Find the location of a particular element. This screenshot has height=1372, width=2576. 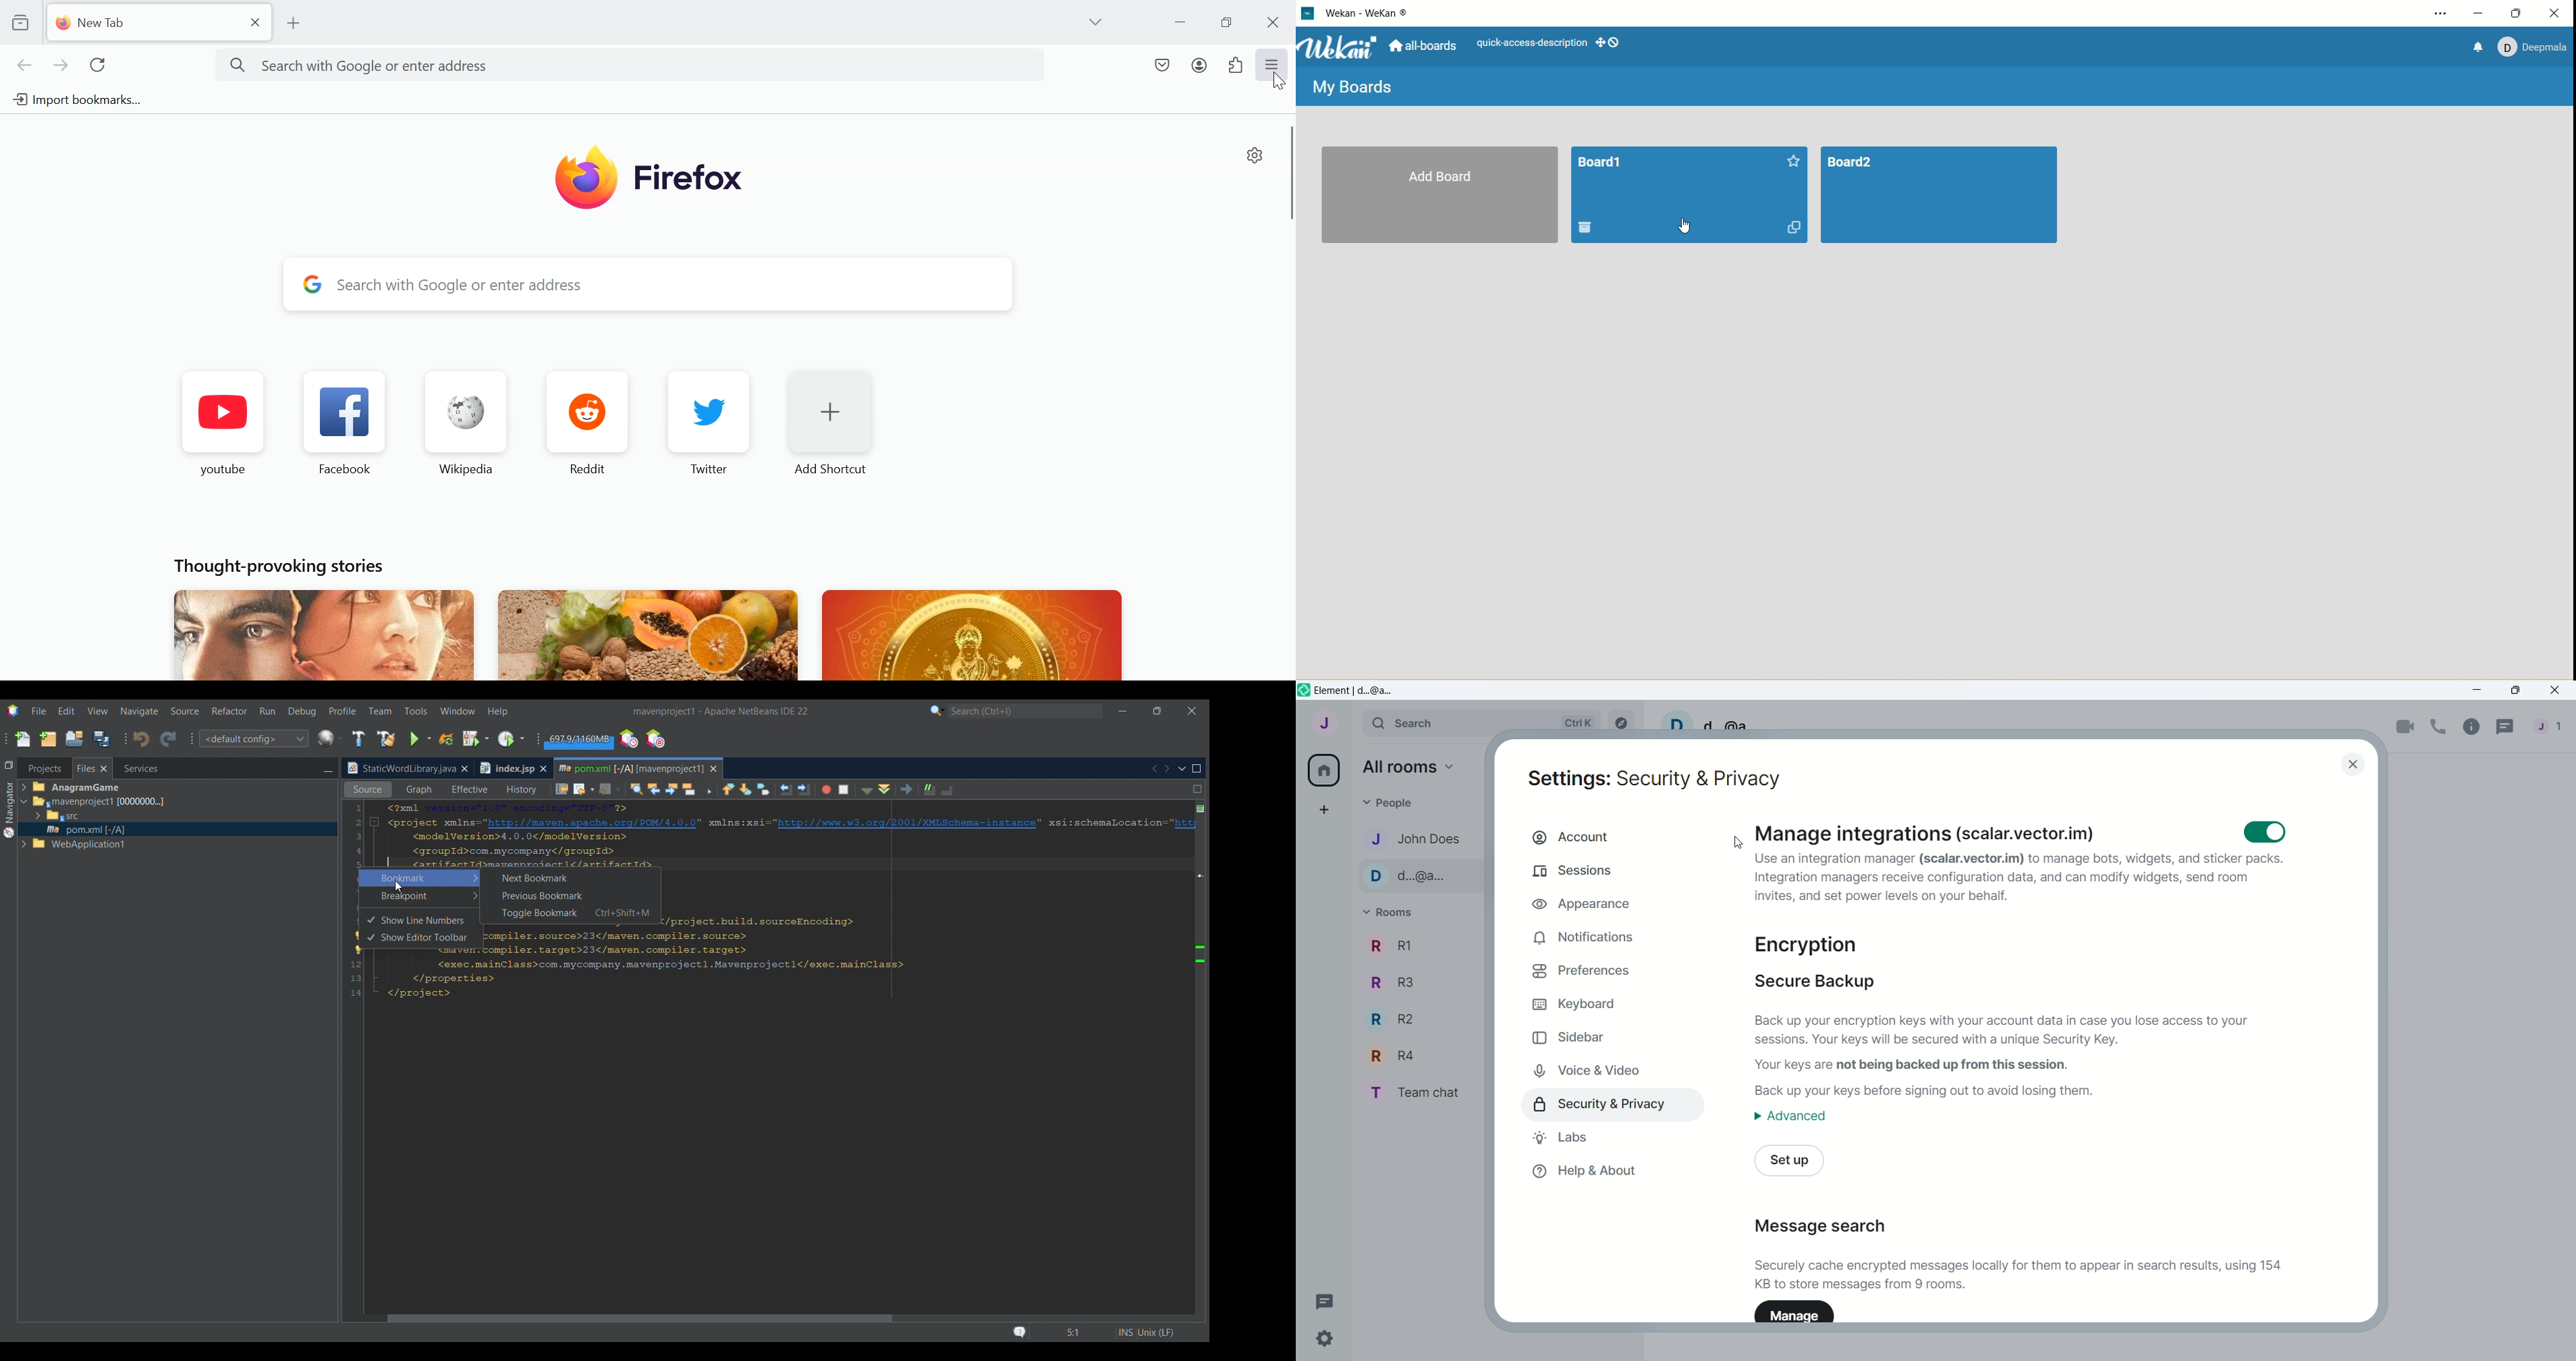

Personalize new tab is located at coordinates (1255, 155).